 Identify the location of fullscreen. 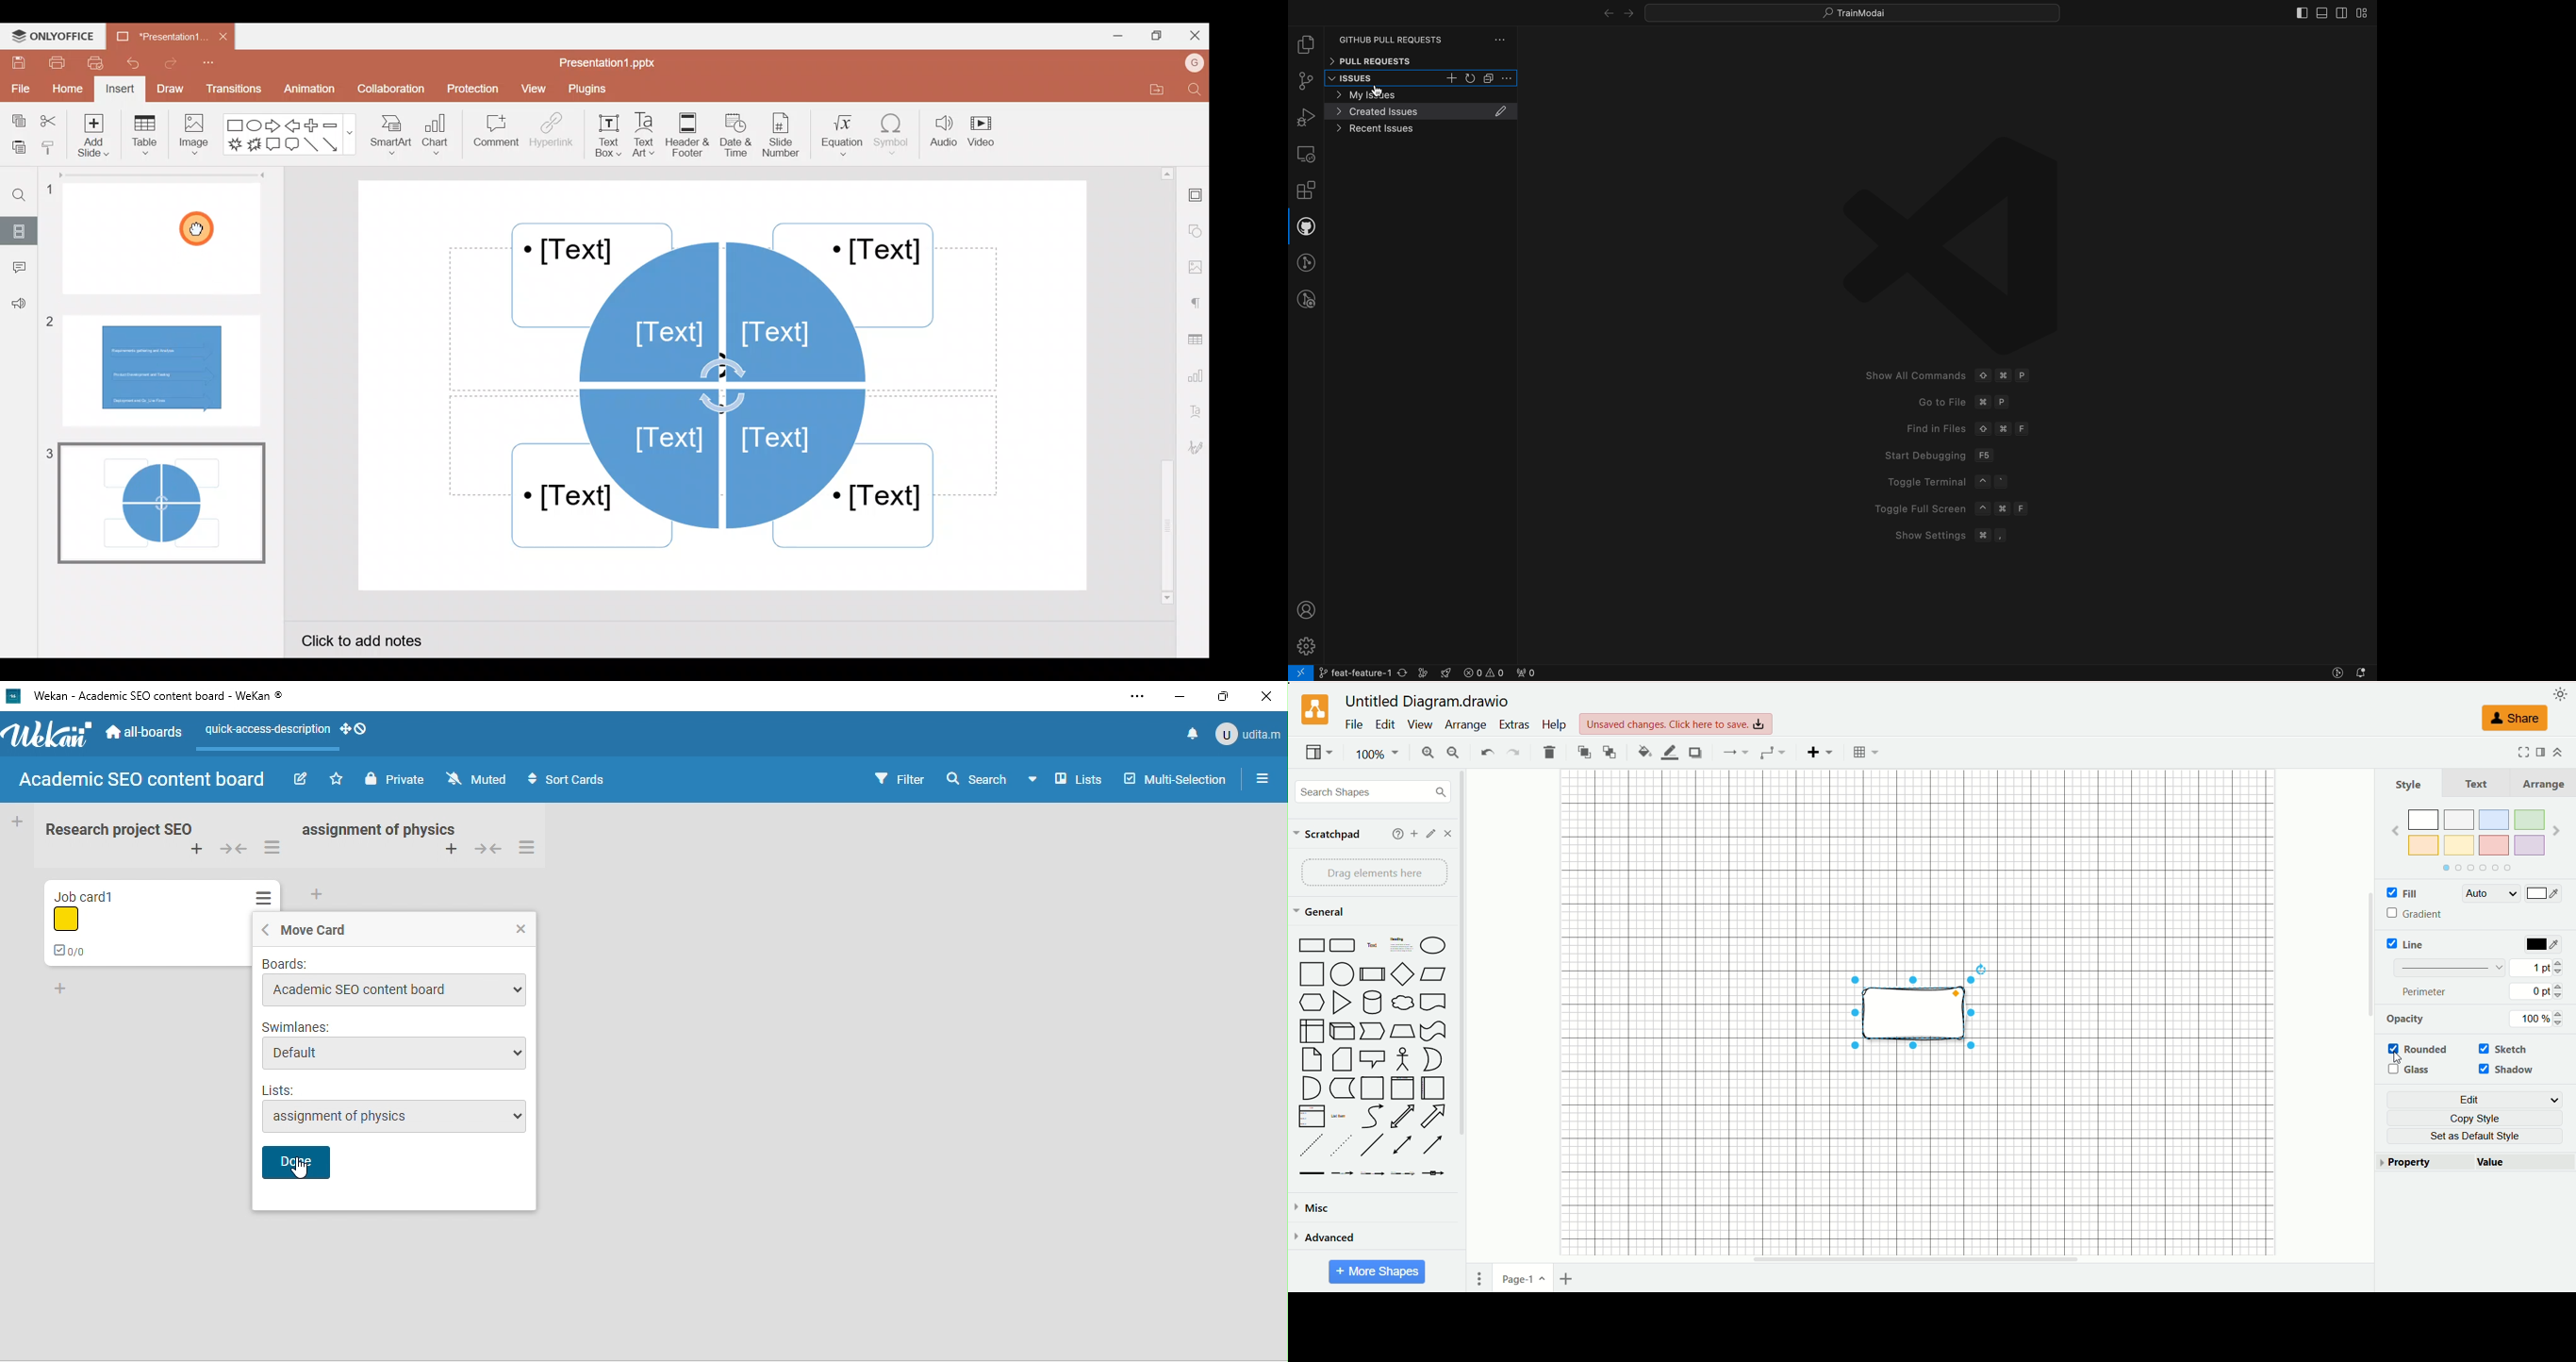
(2521, 751).